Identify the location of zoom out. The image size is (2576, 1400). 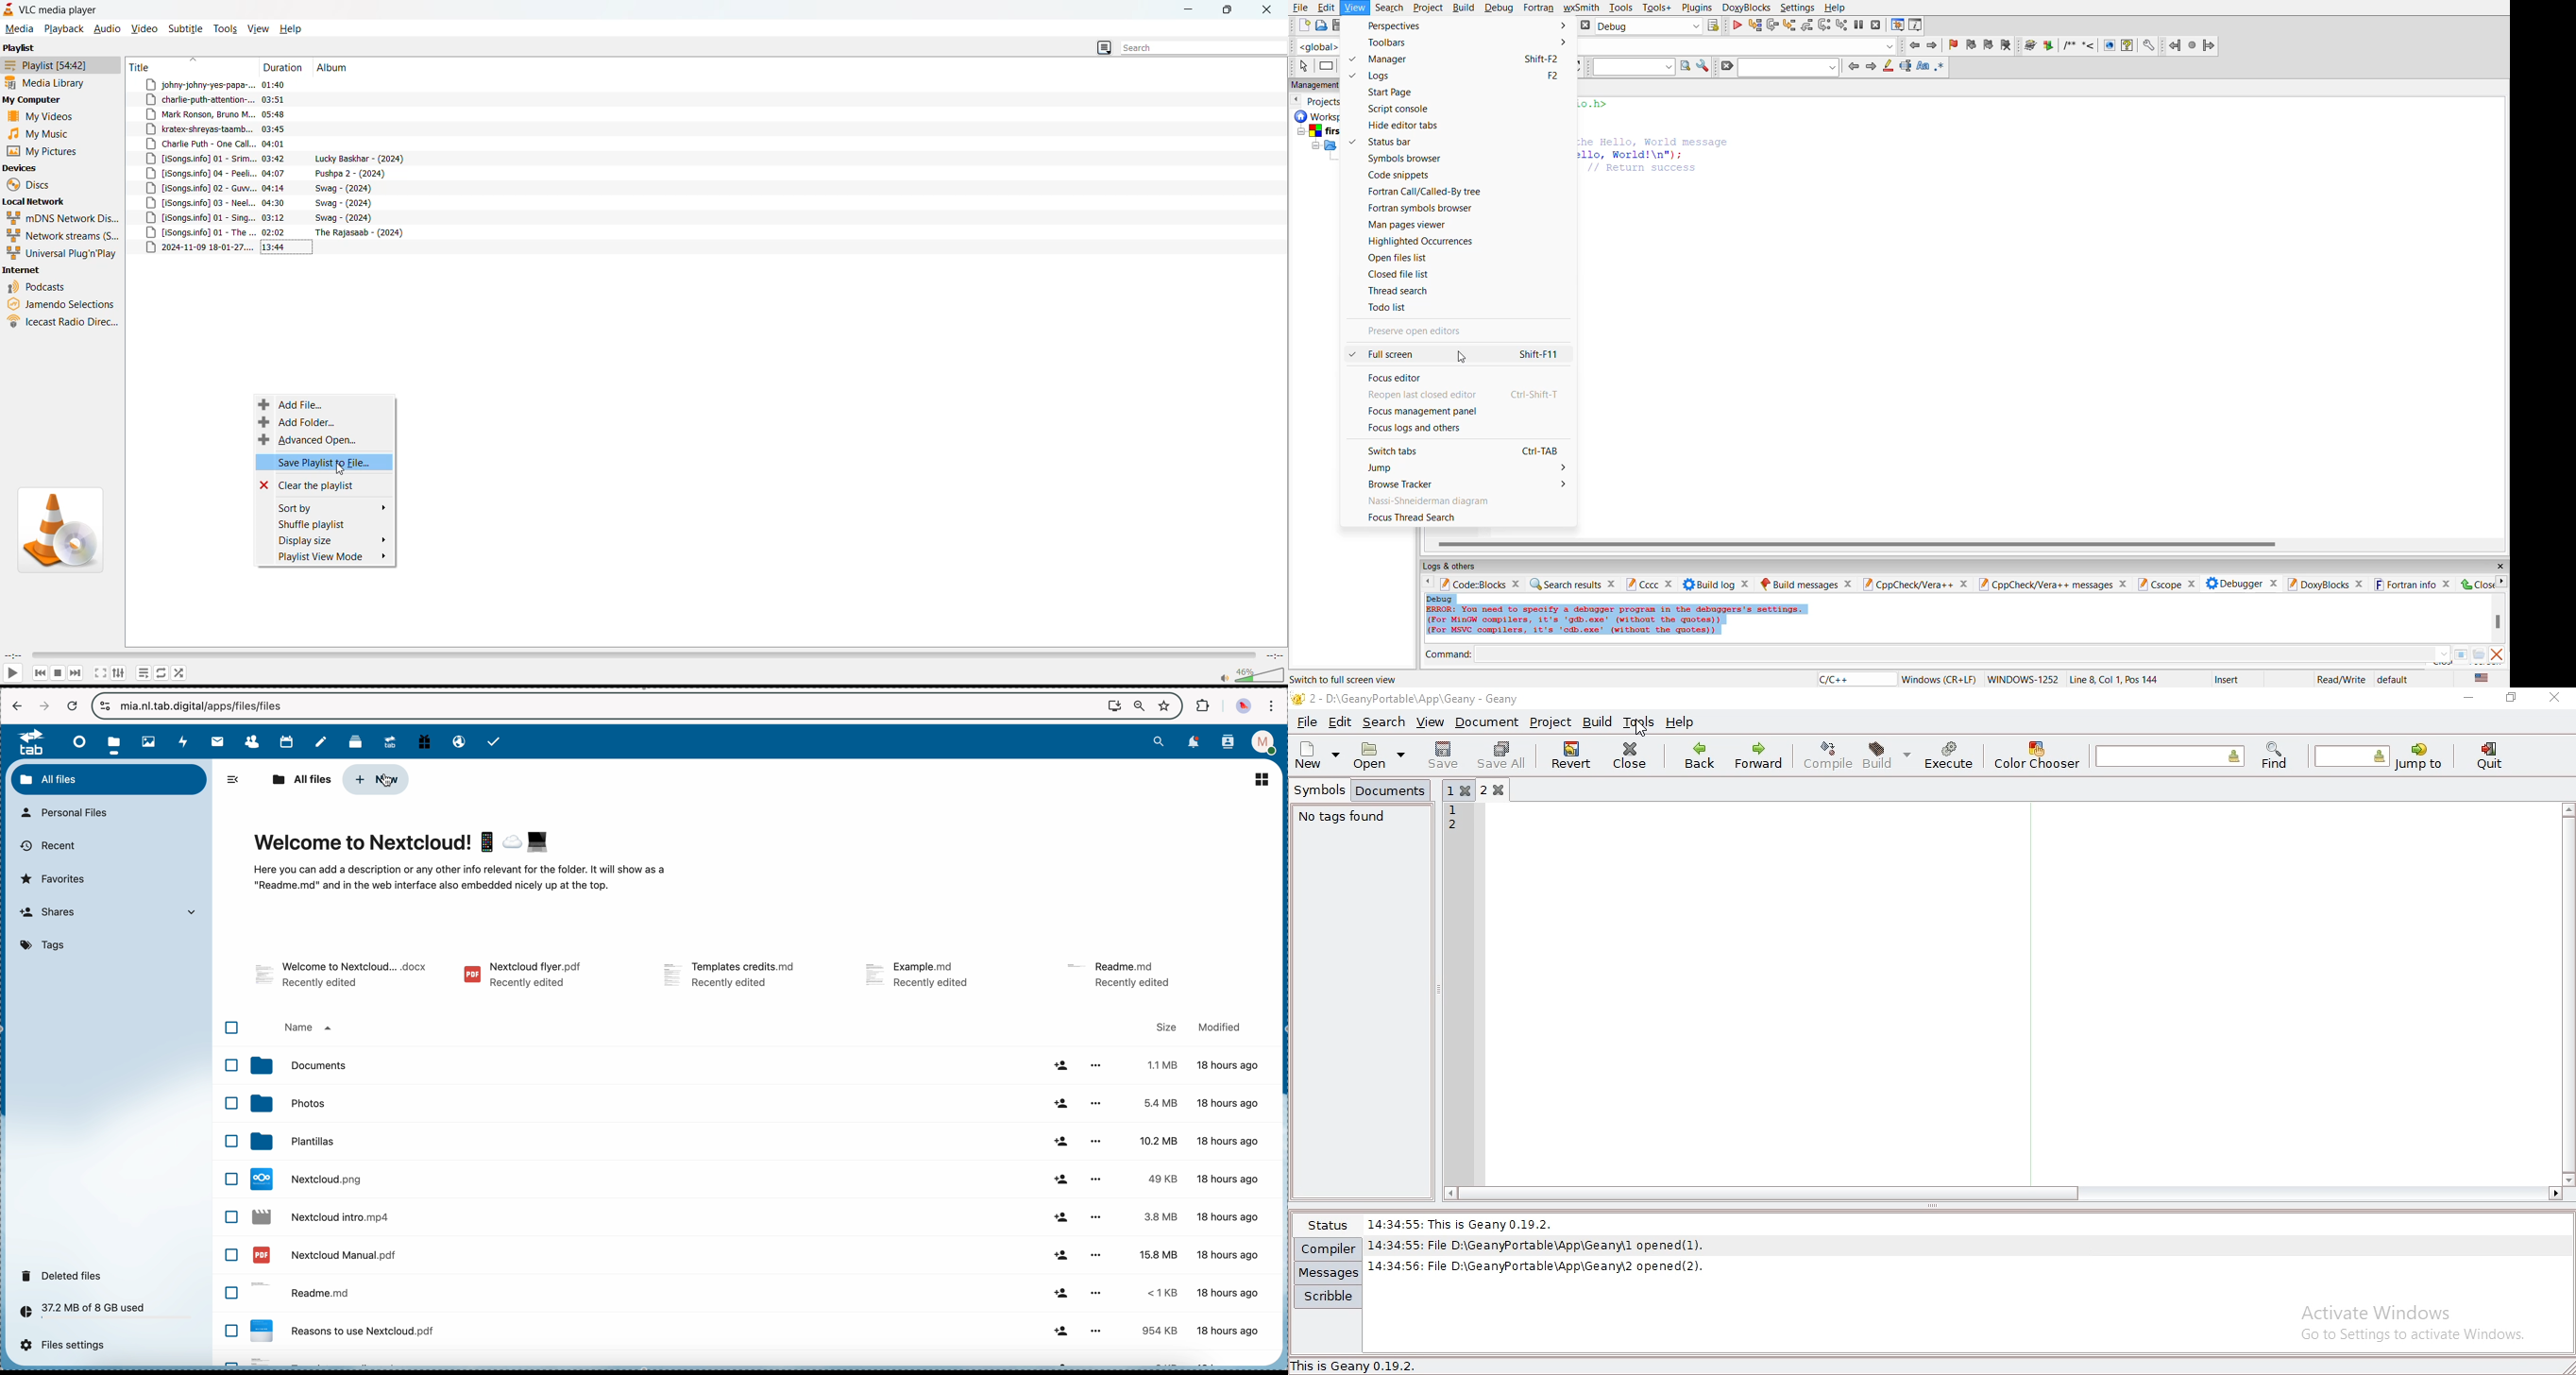
(1140, 706).